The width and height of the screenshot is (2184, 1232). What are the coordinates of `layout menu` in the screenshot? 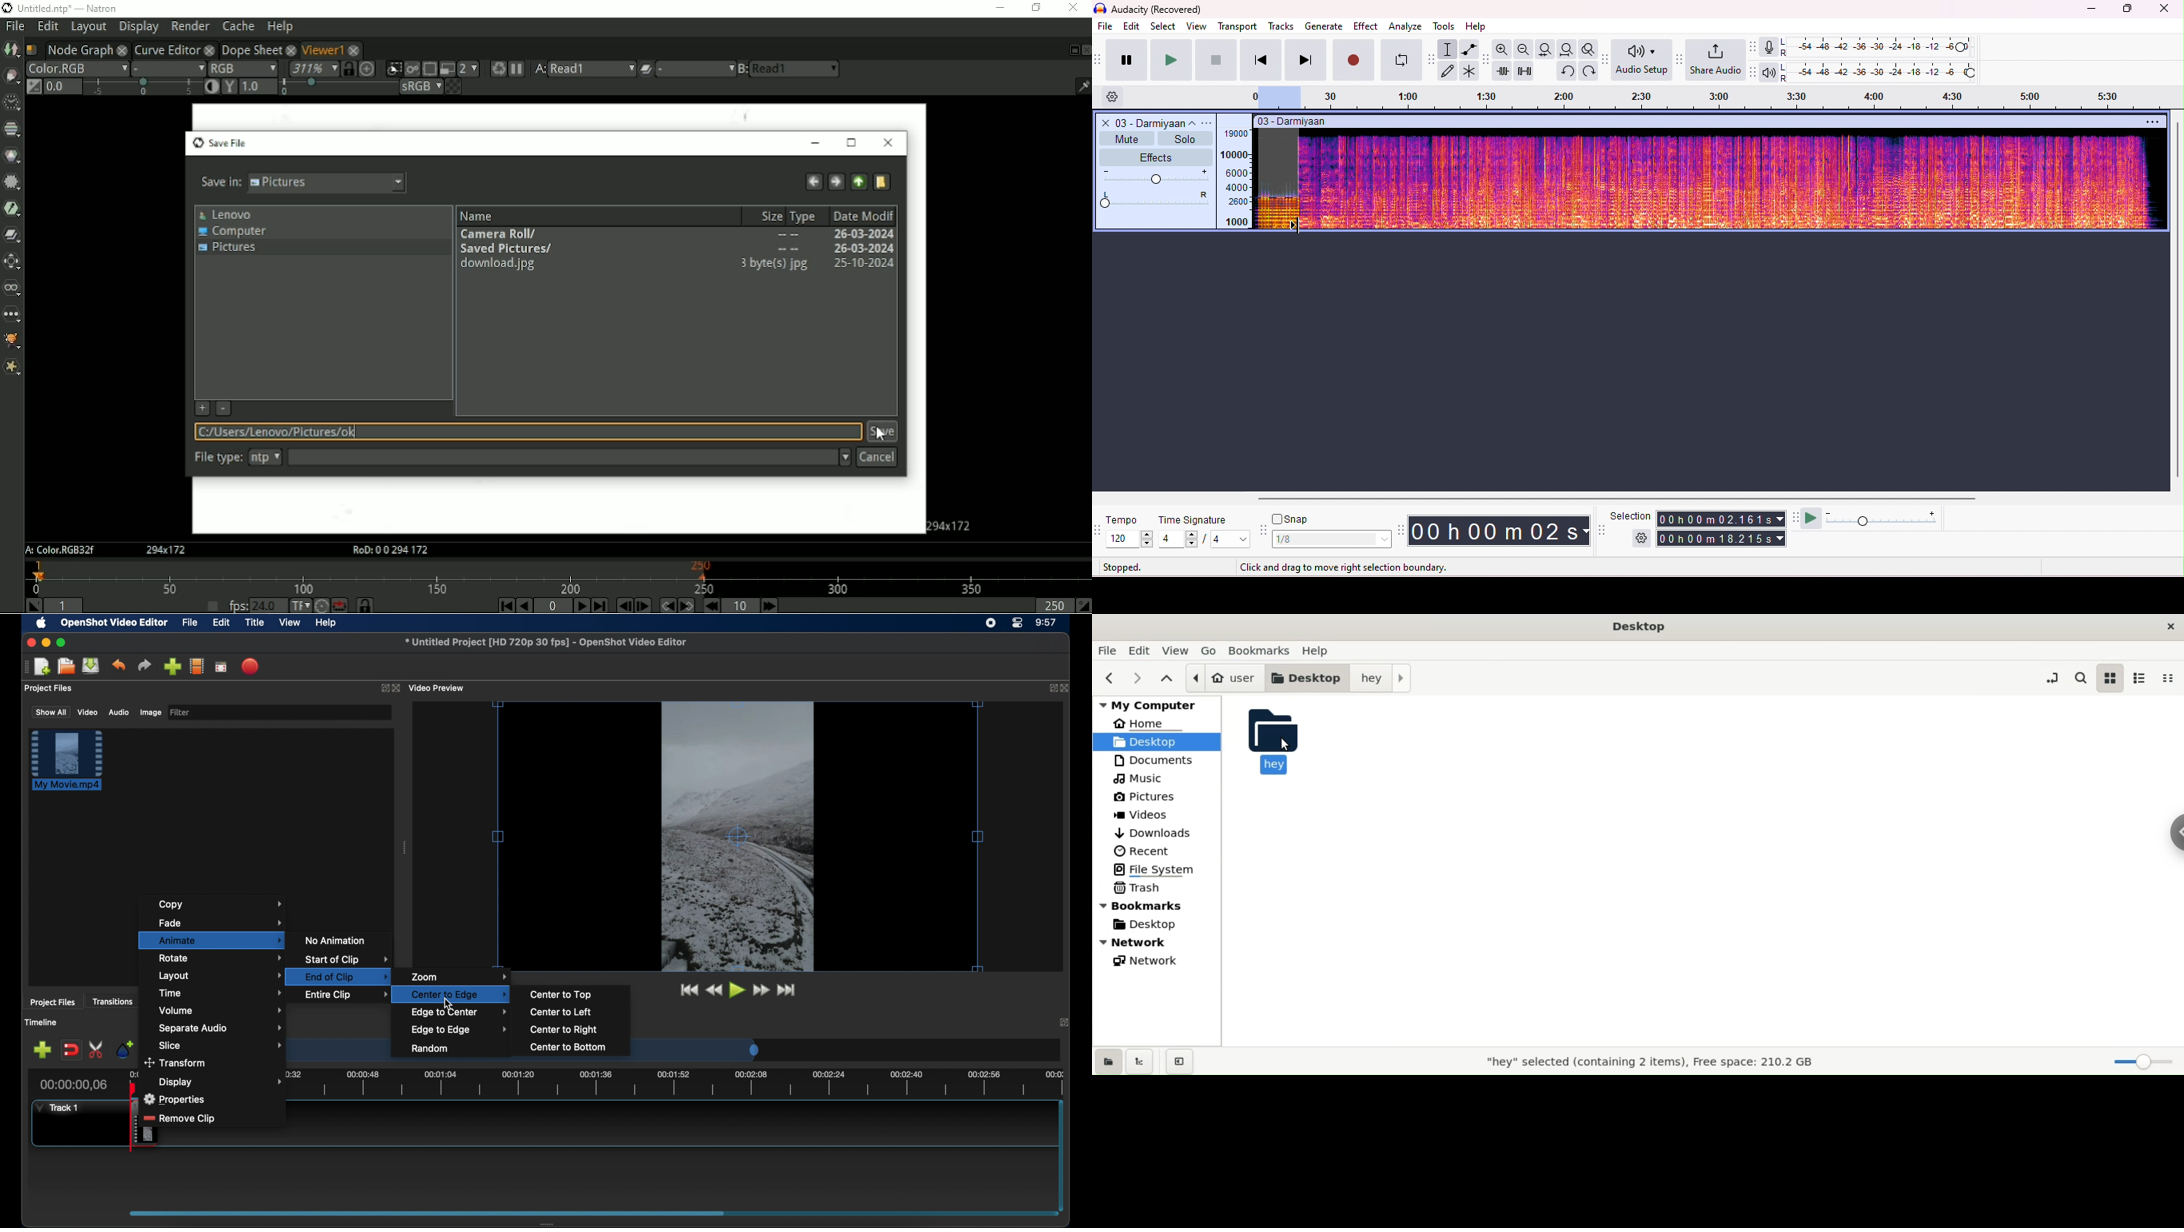 It's located at (221, 976).